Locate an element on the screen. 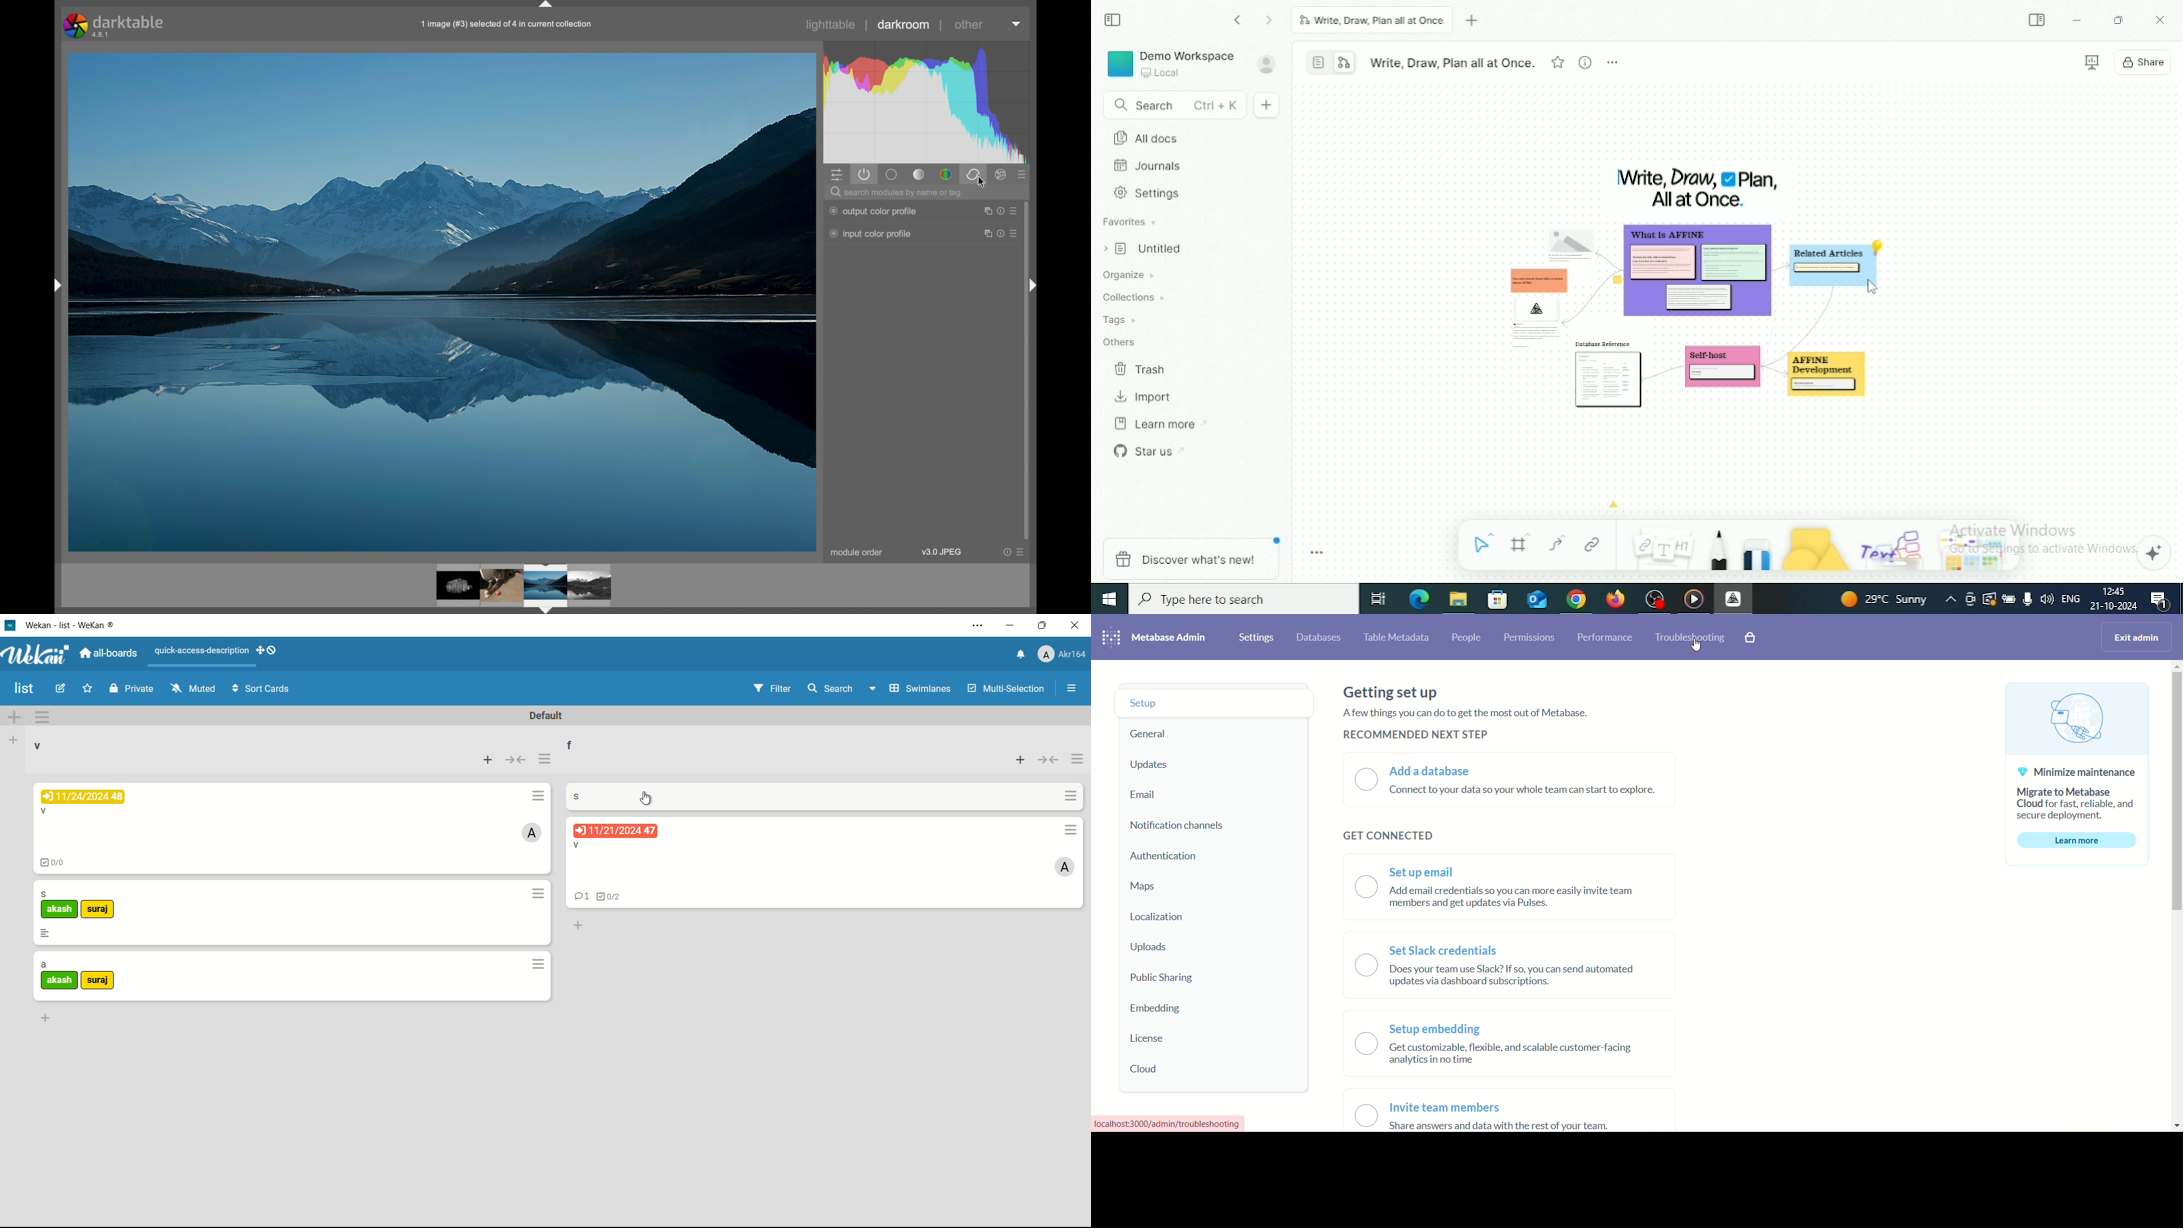 The width and height of the screenshot is (2184, 1232). label-1 is located at coordinates (60, 910).